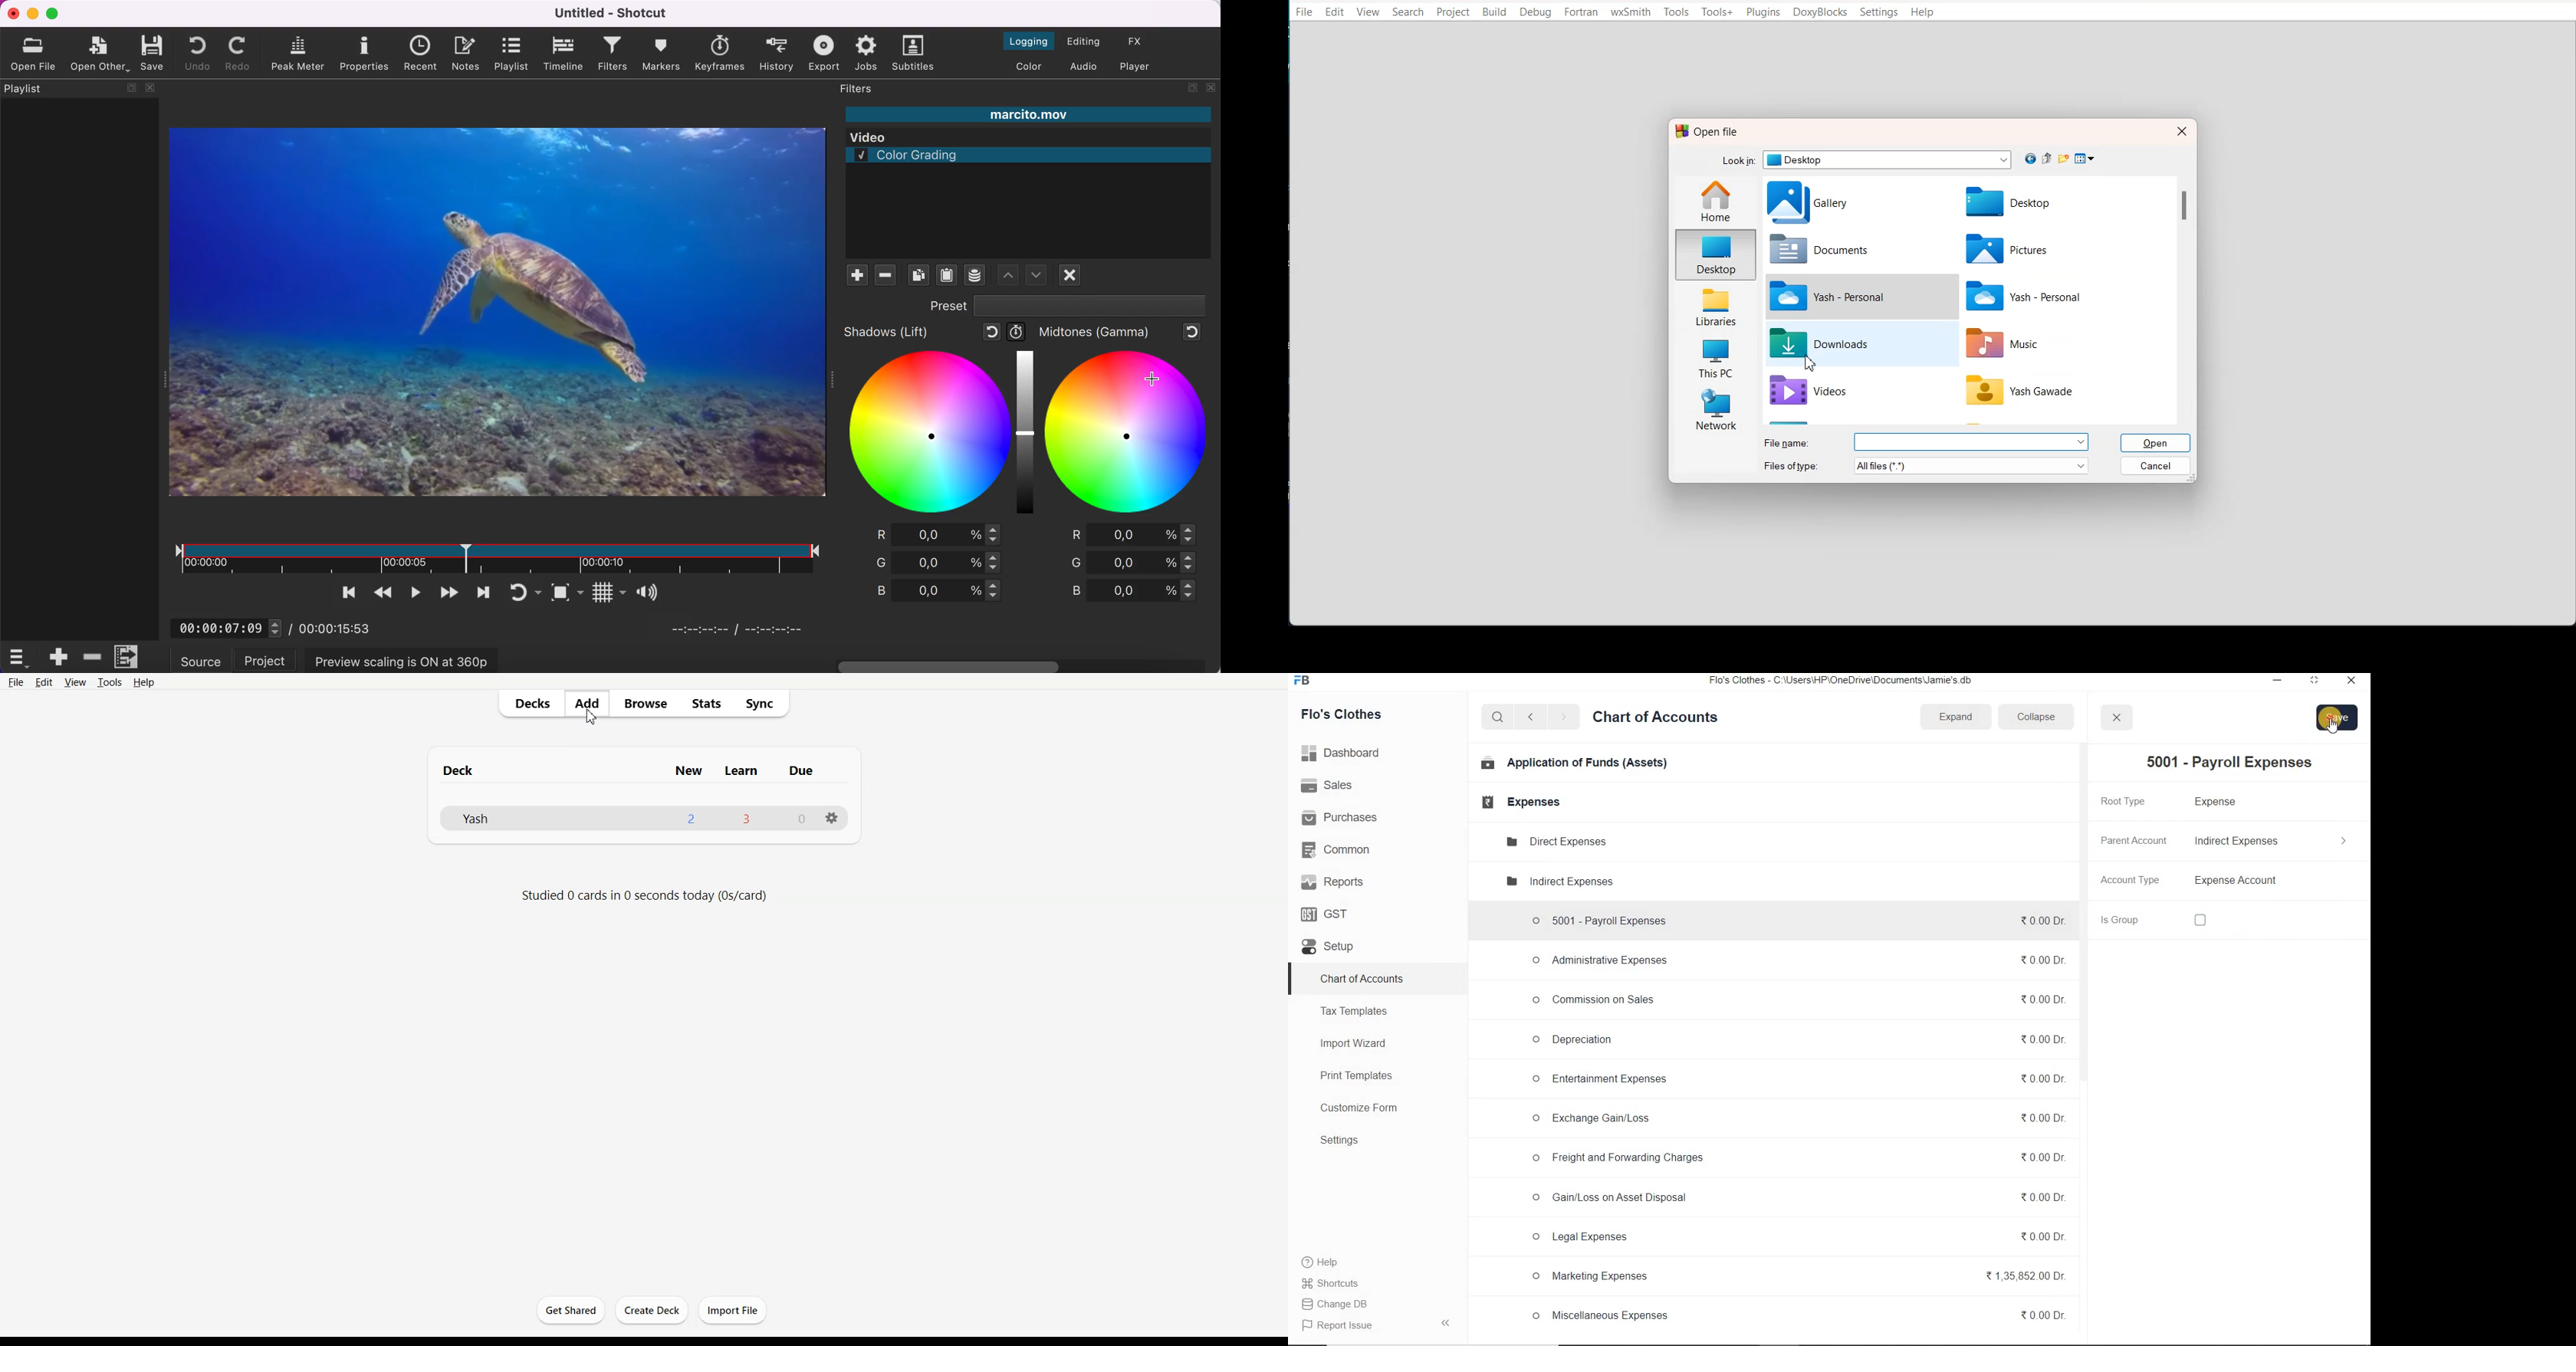 This screenshot has width=2576, height=1372. I want to click on Due, so click(799, 772).